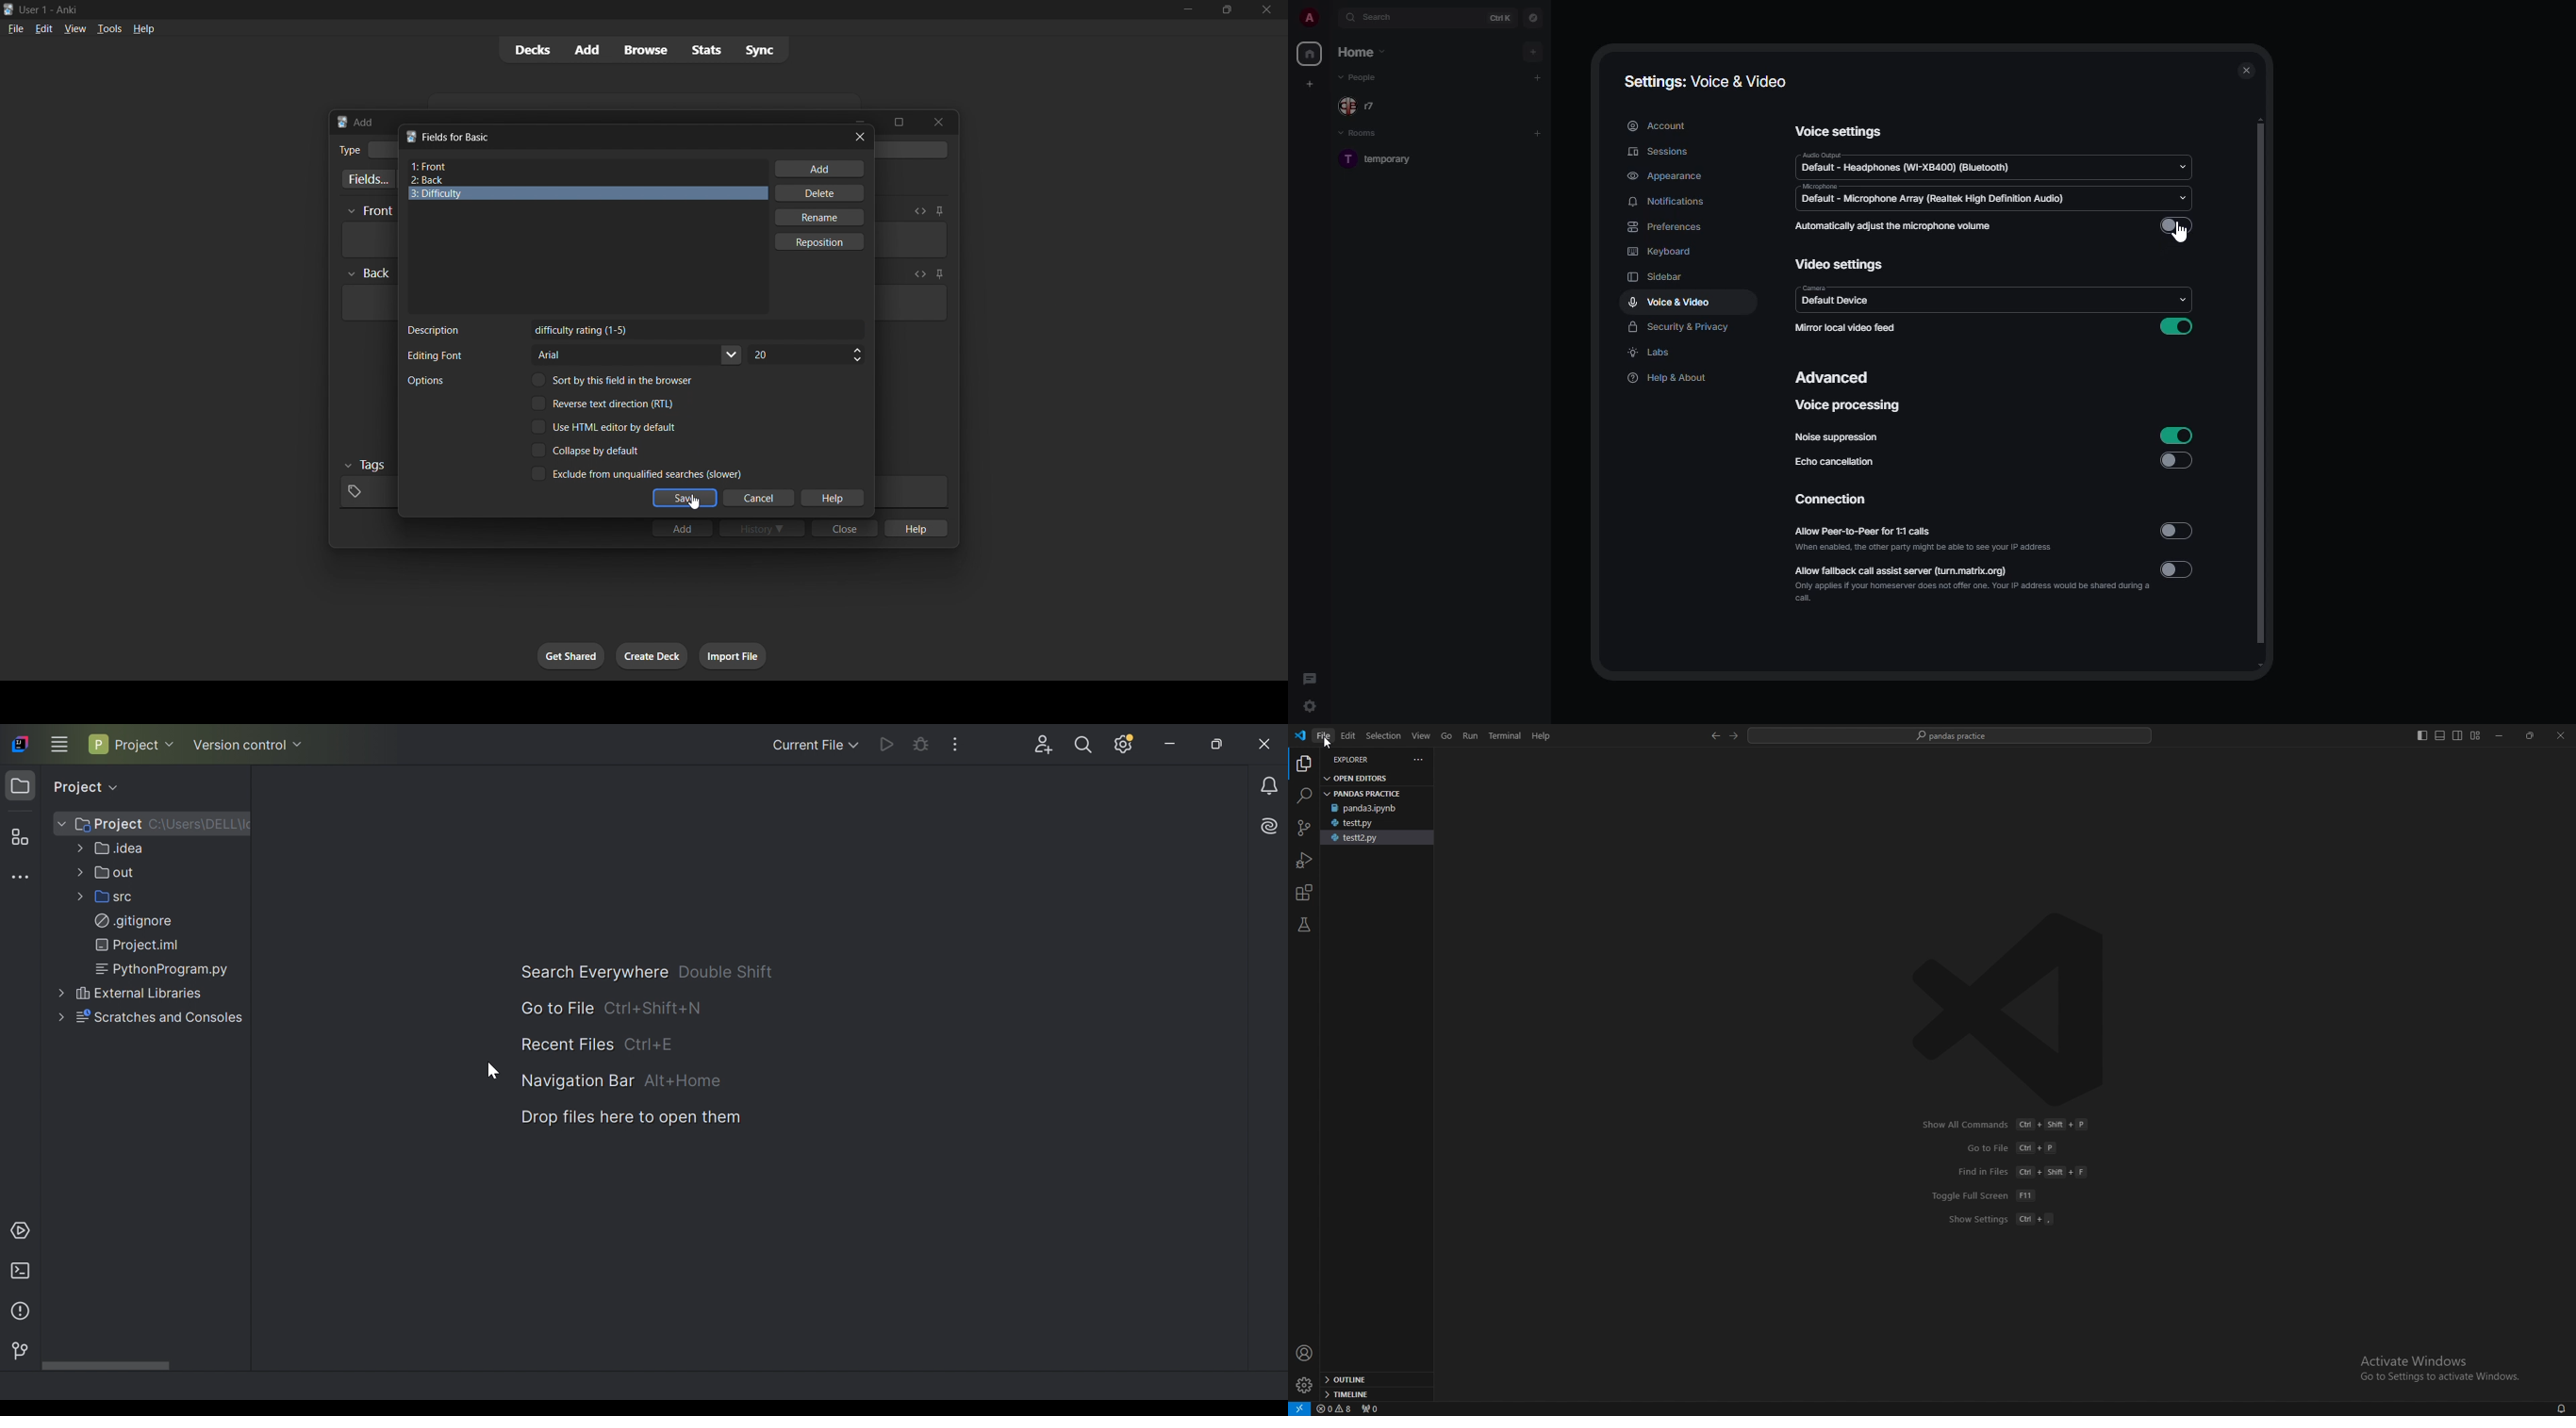  Describe the element at coordinates (694, 502) in the screenshot. I see `cursor` at that location.